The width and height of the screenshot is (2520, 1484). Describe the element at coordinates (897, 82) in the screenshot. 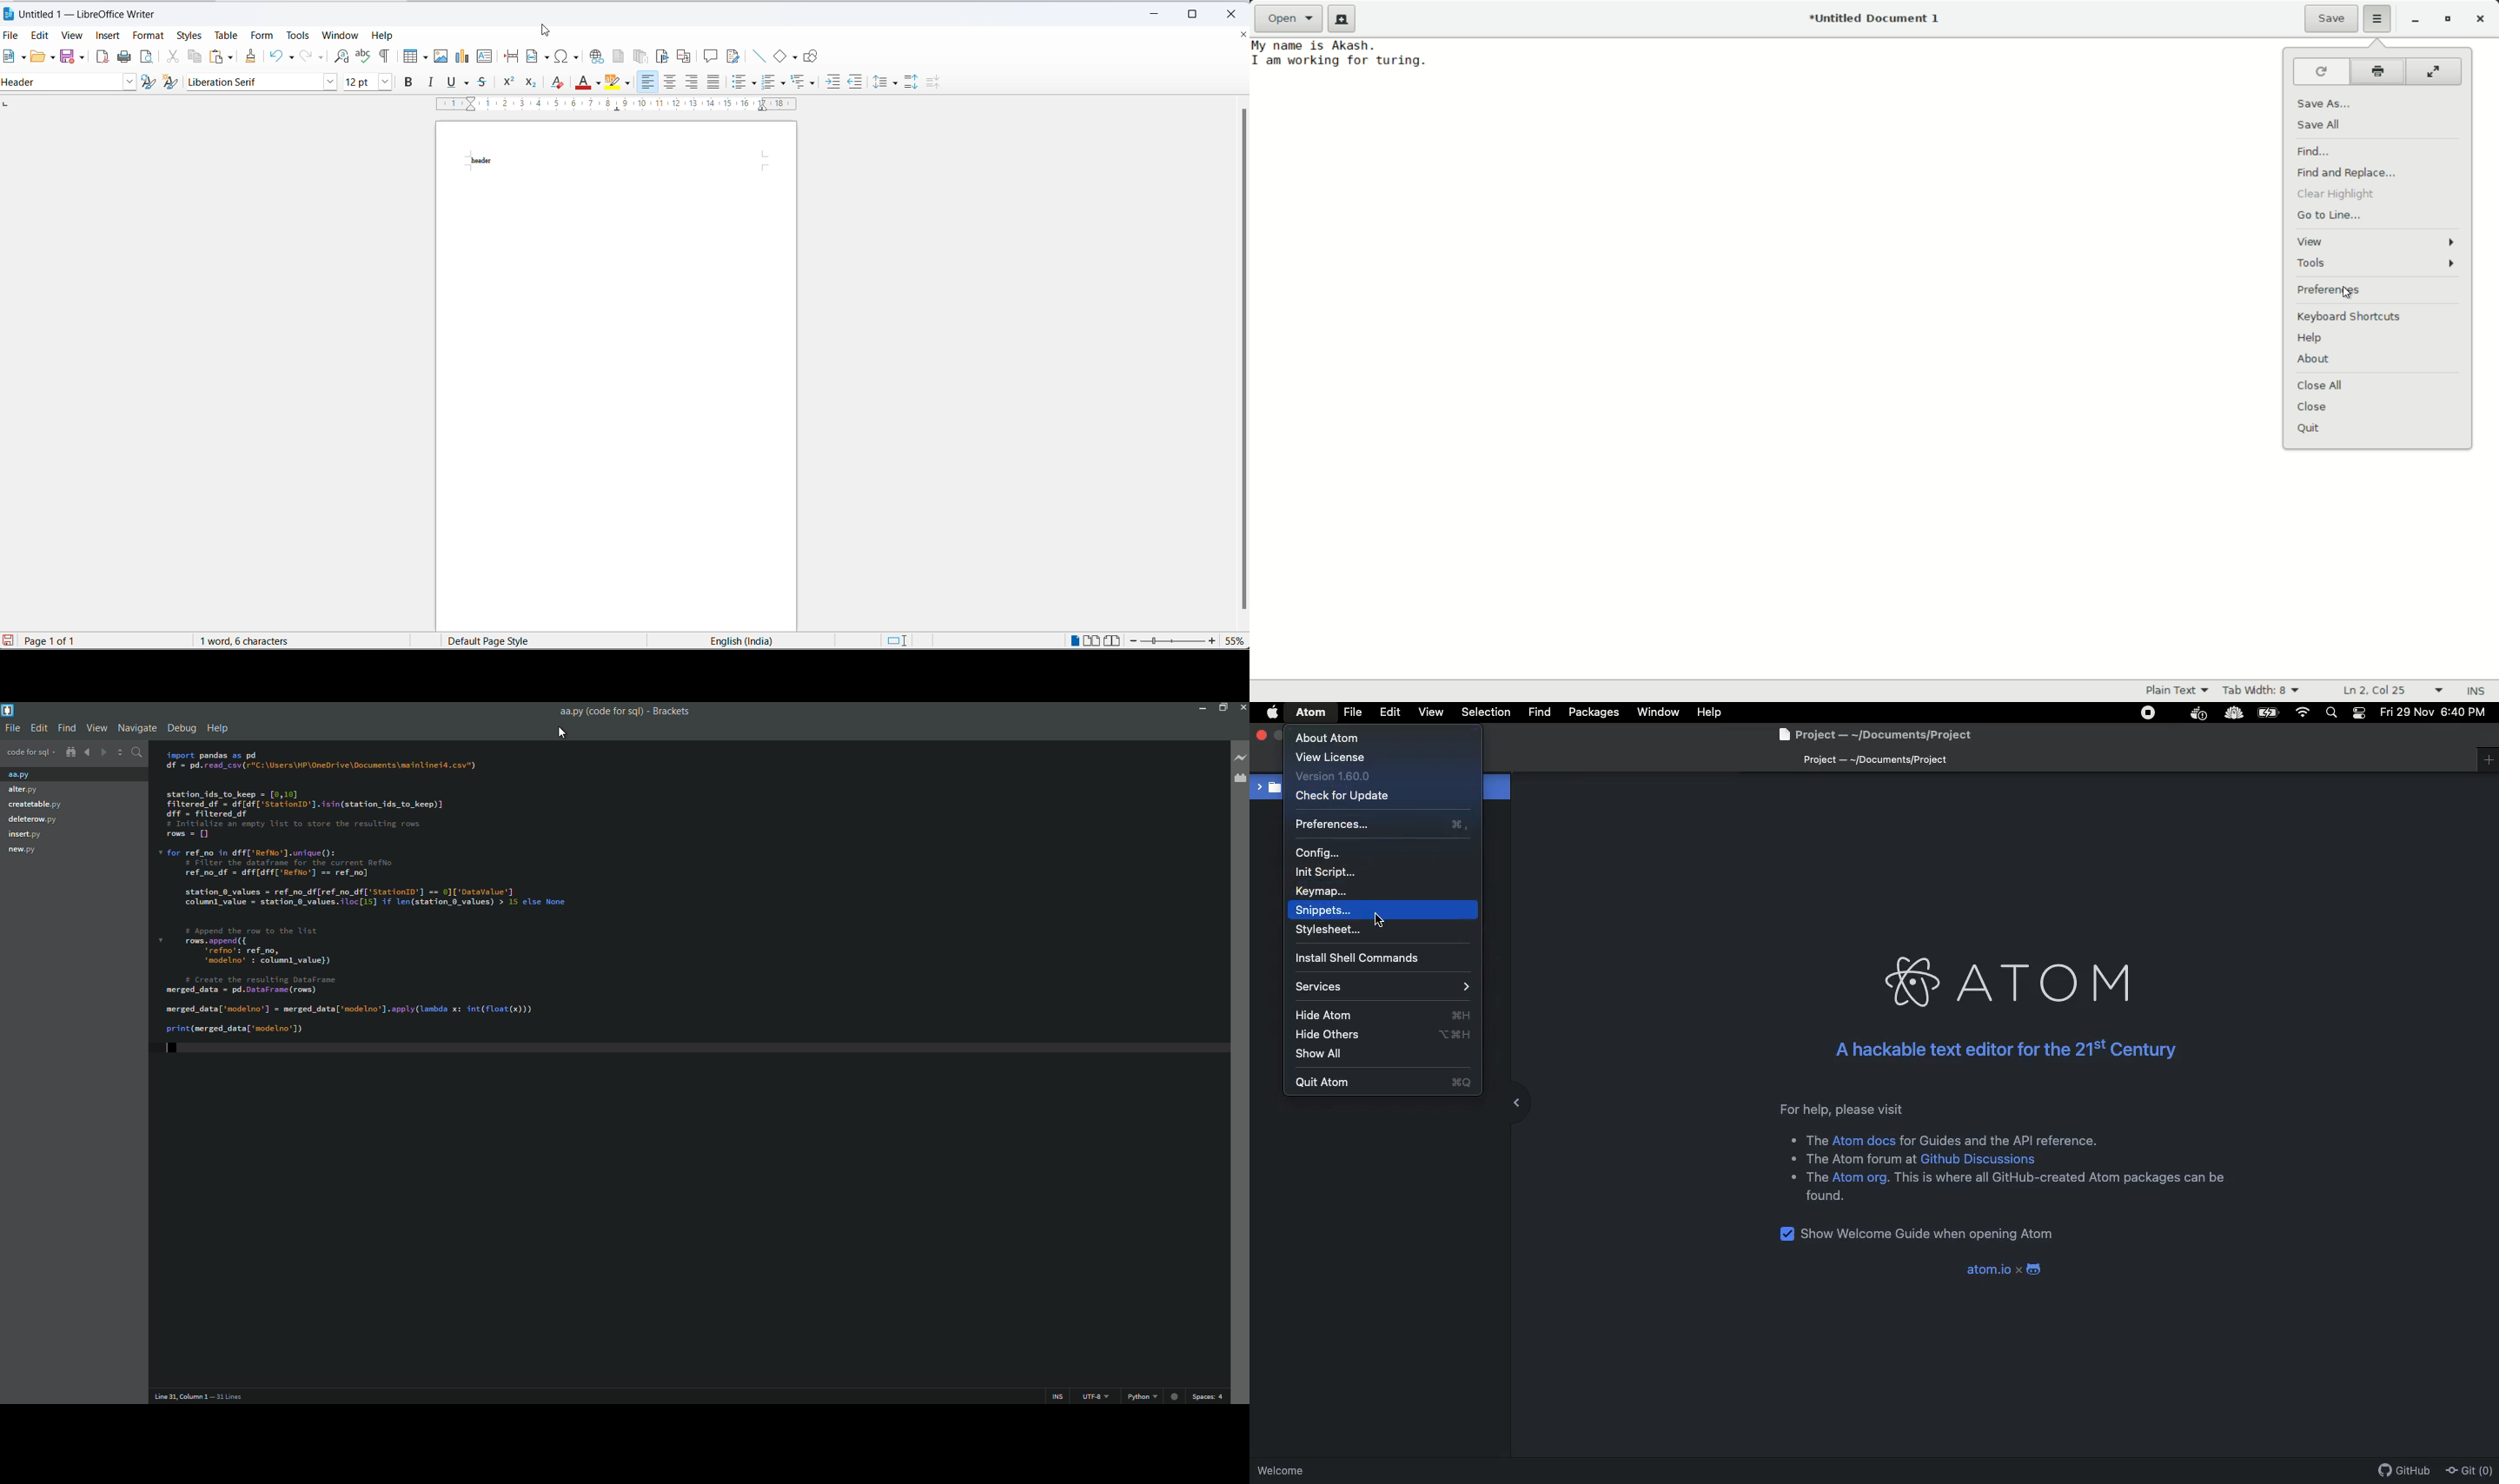

I see `line spacing options` at that location.